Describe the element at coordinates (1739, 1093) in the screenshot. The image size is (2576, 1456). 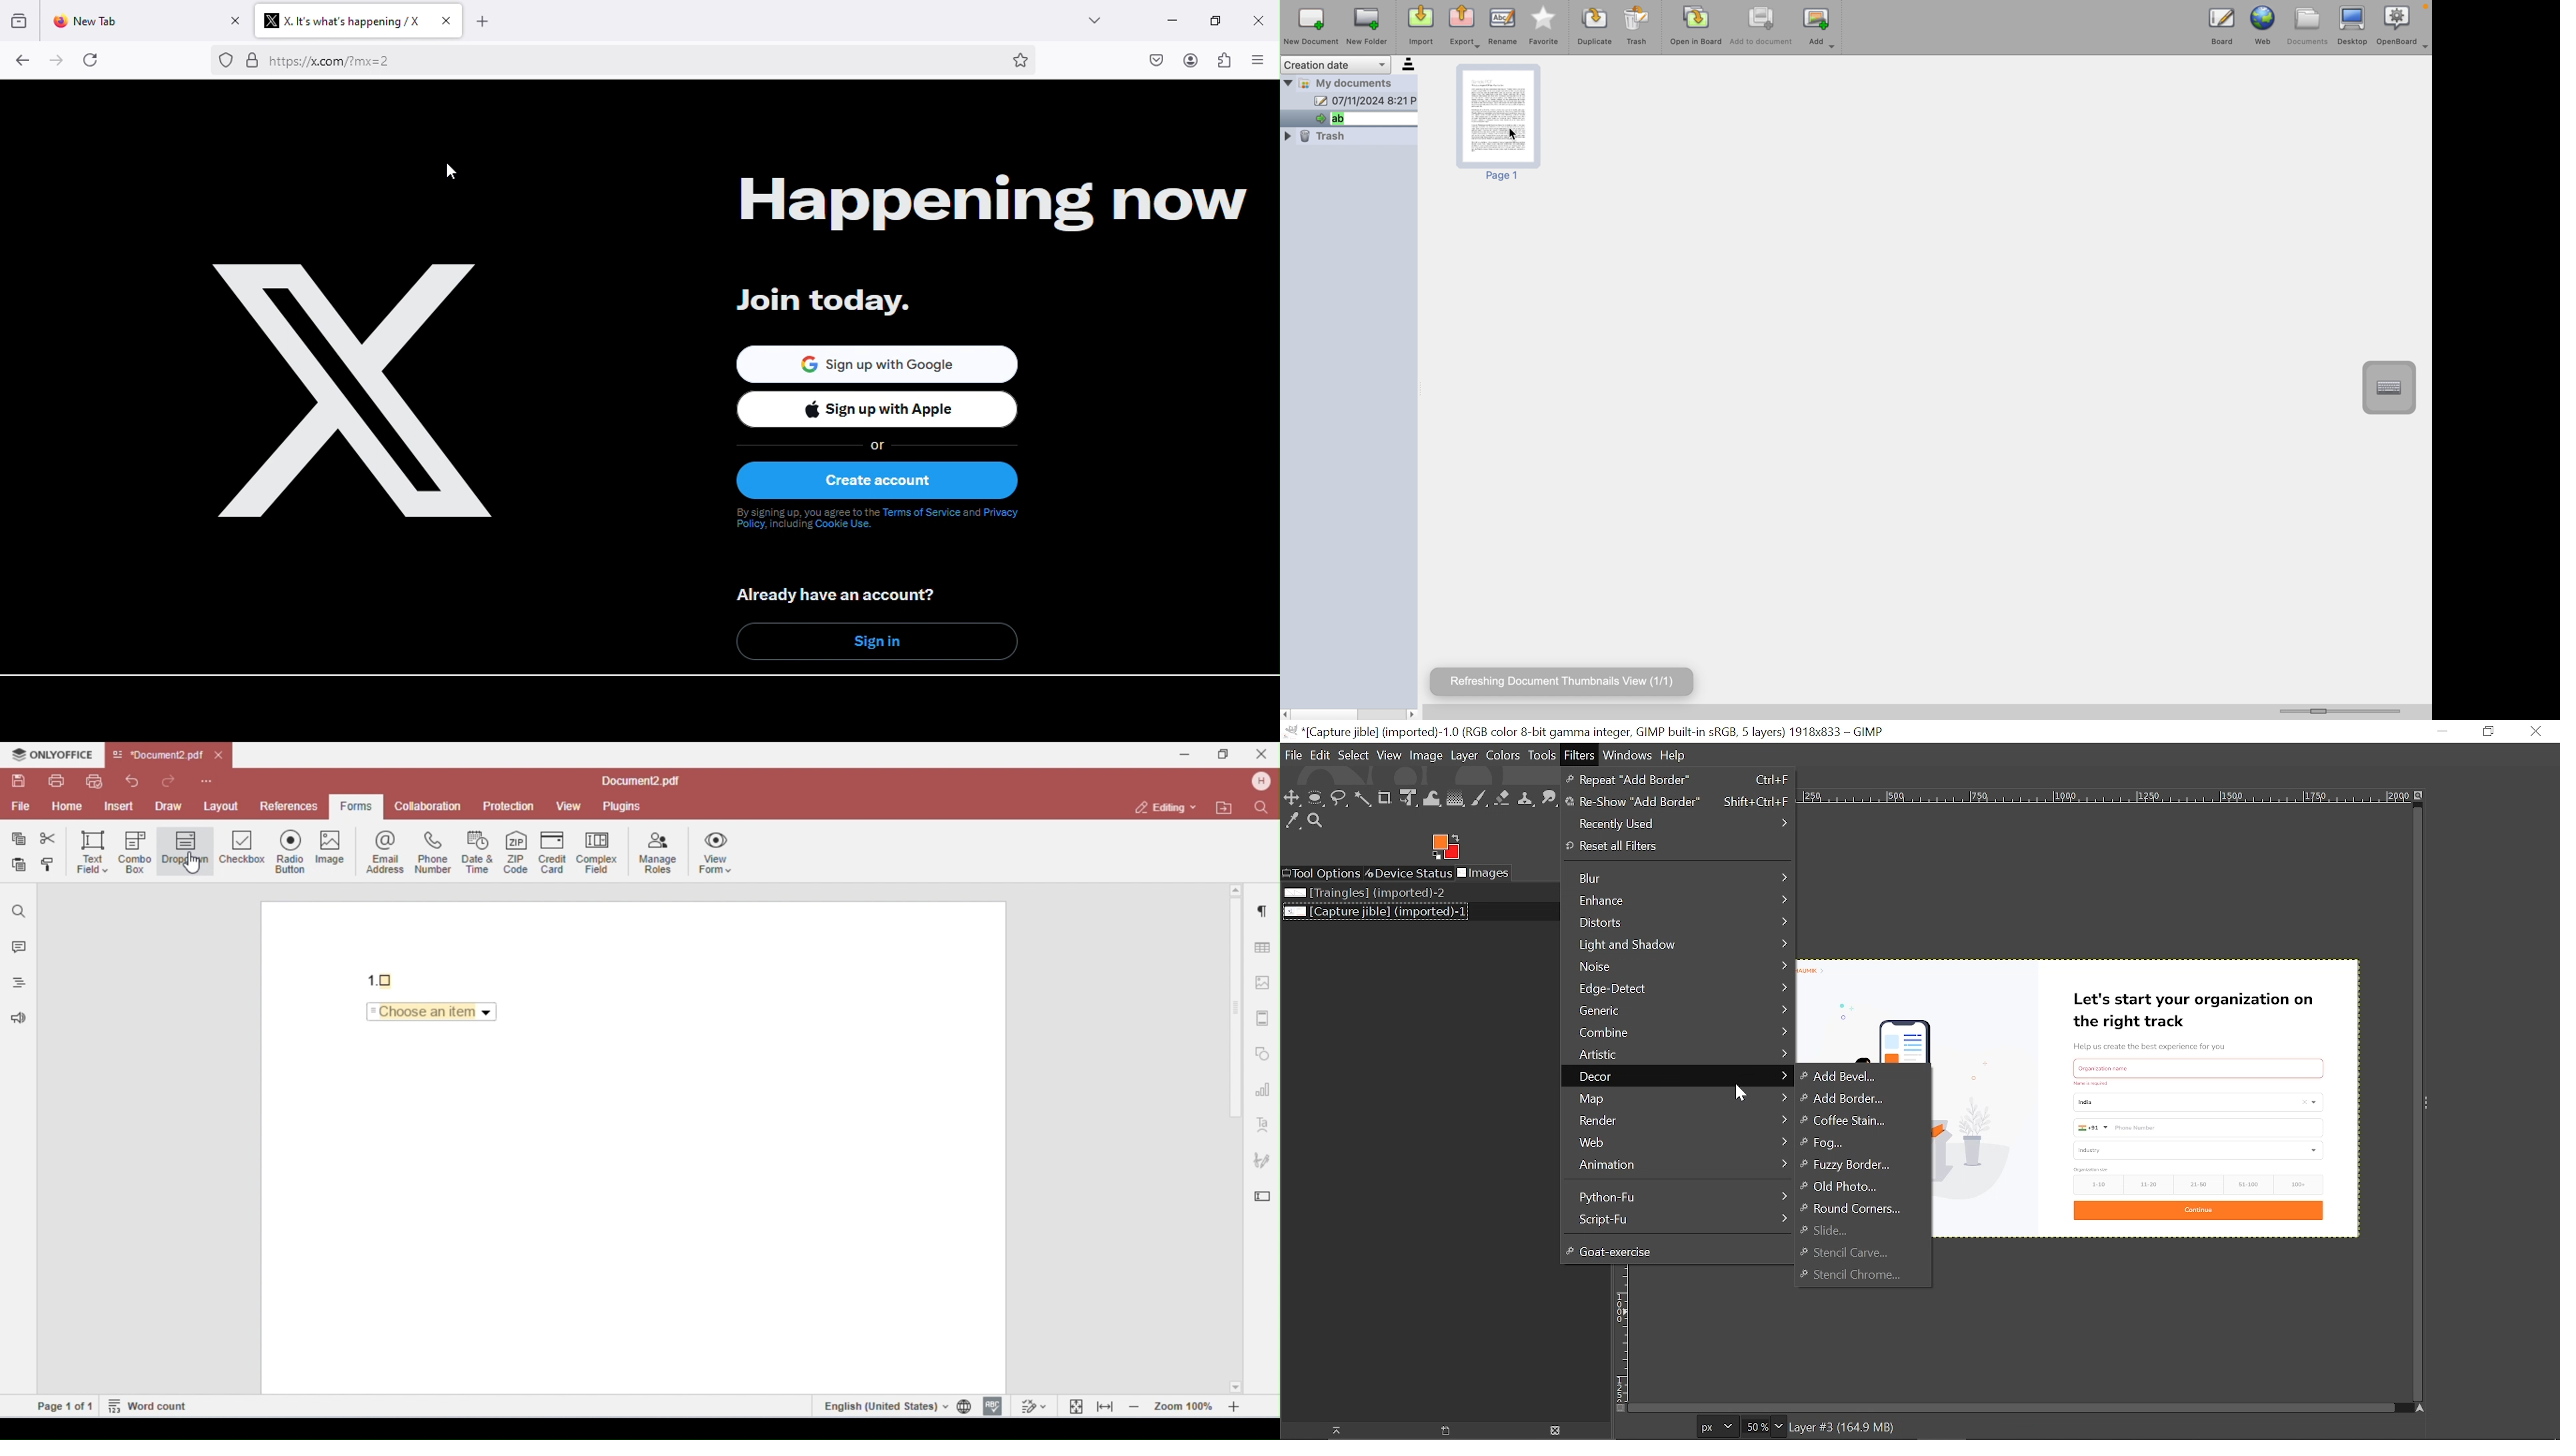
I see `cursor` at that location.